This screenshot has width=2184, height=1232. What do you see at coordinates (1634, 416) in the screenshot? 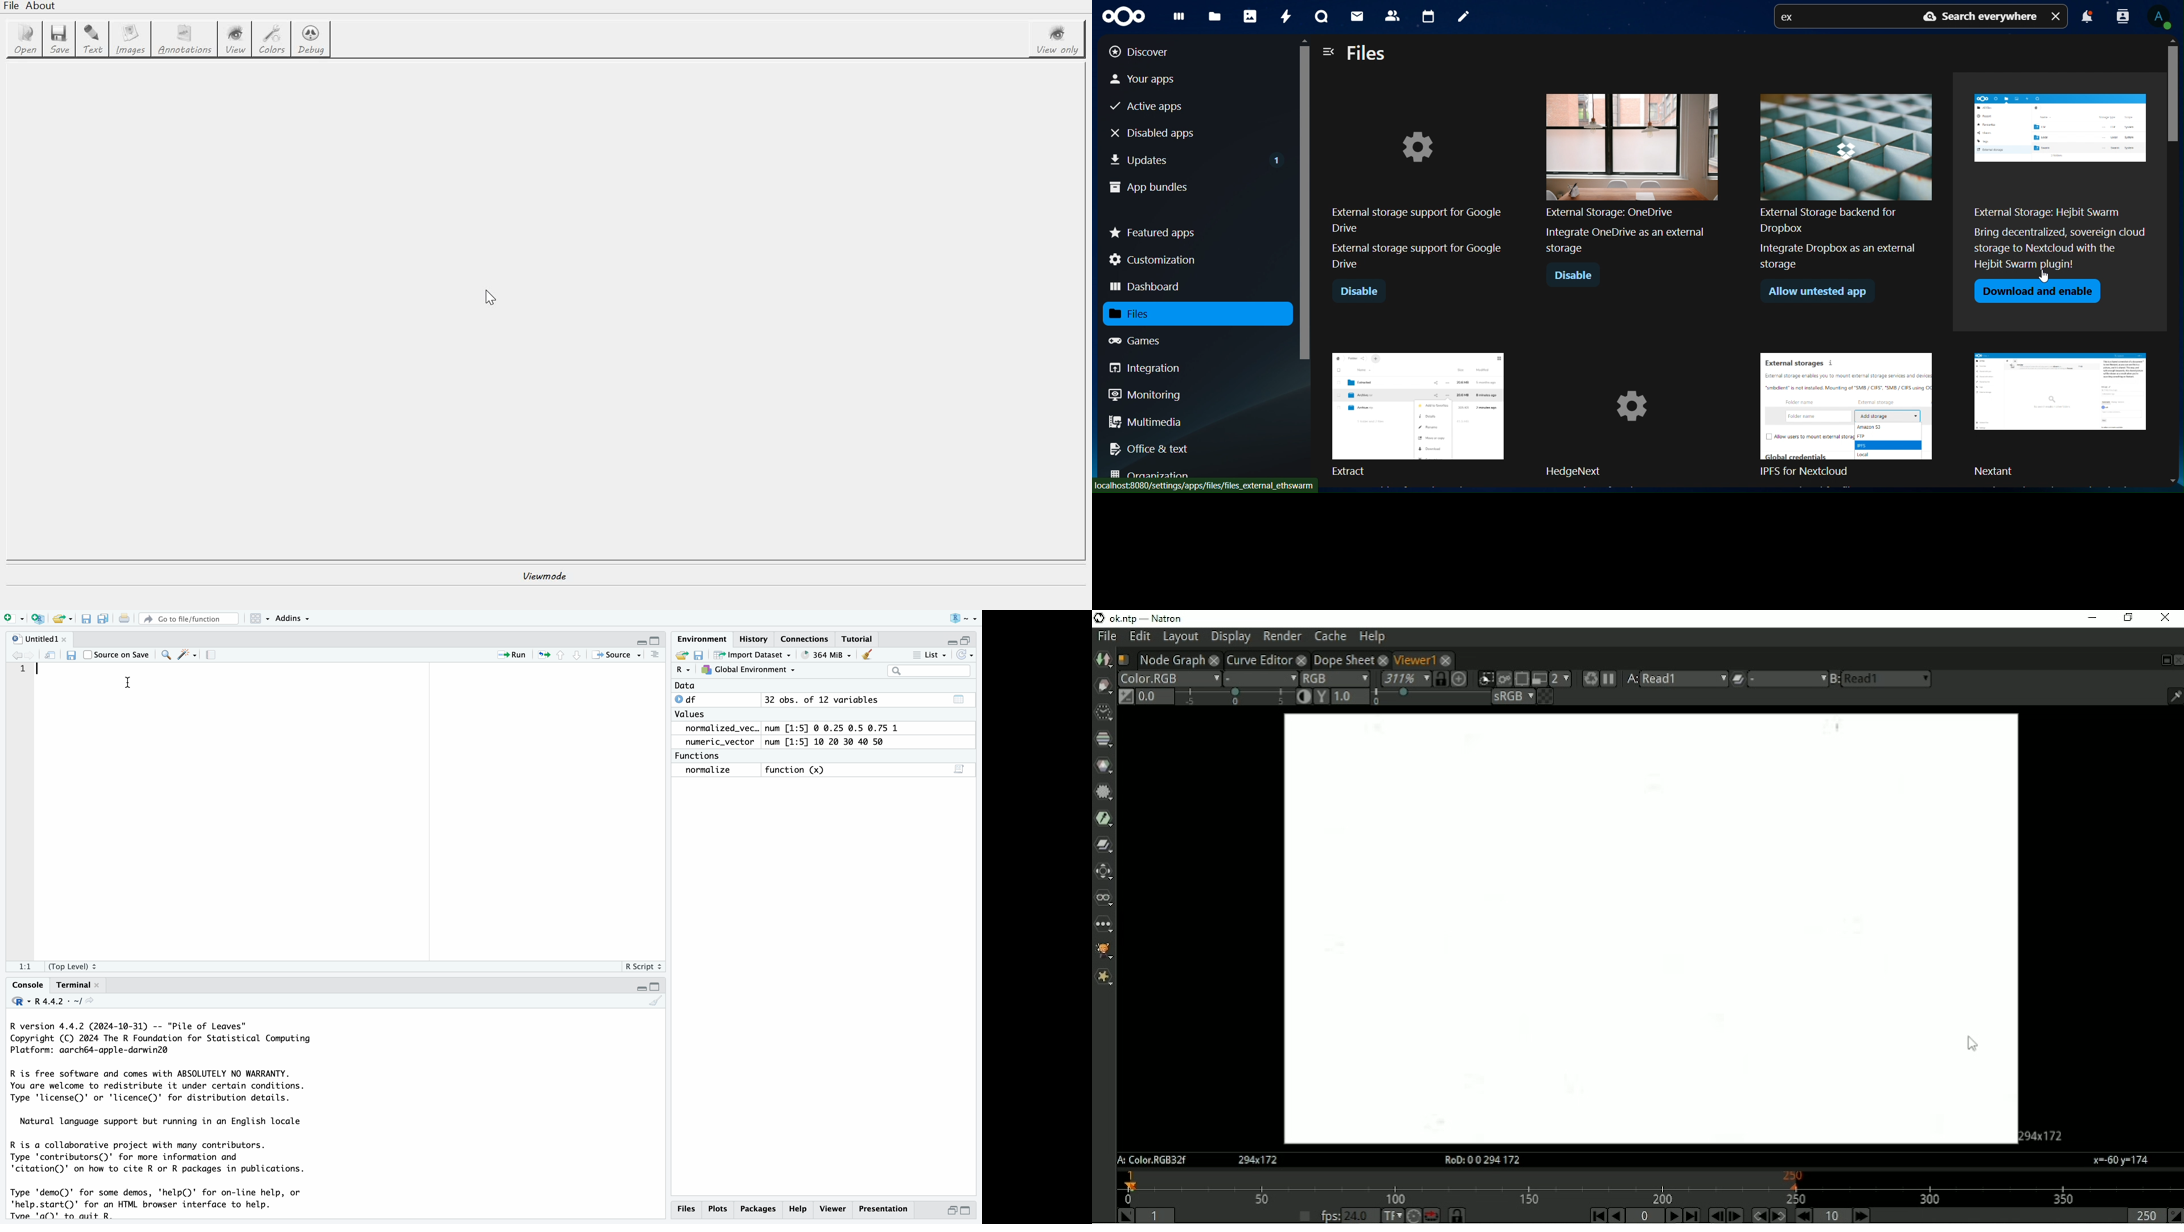
I see `hedgenext` at bounding box center [1634, 416].